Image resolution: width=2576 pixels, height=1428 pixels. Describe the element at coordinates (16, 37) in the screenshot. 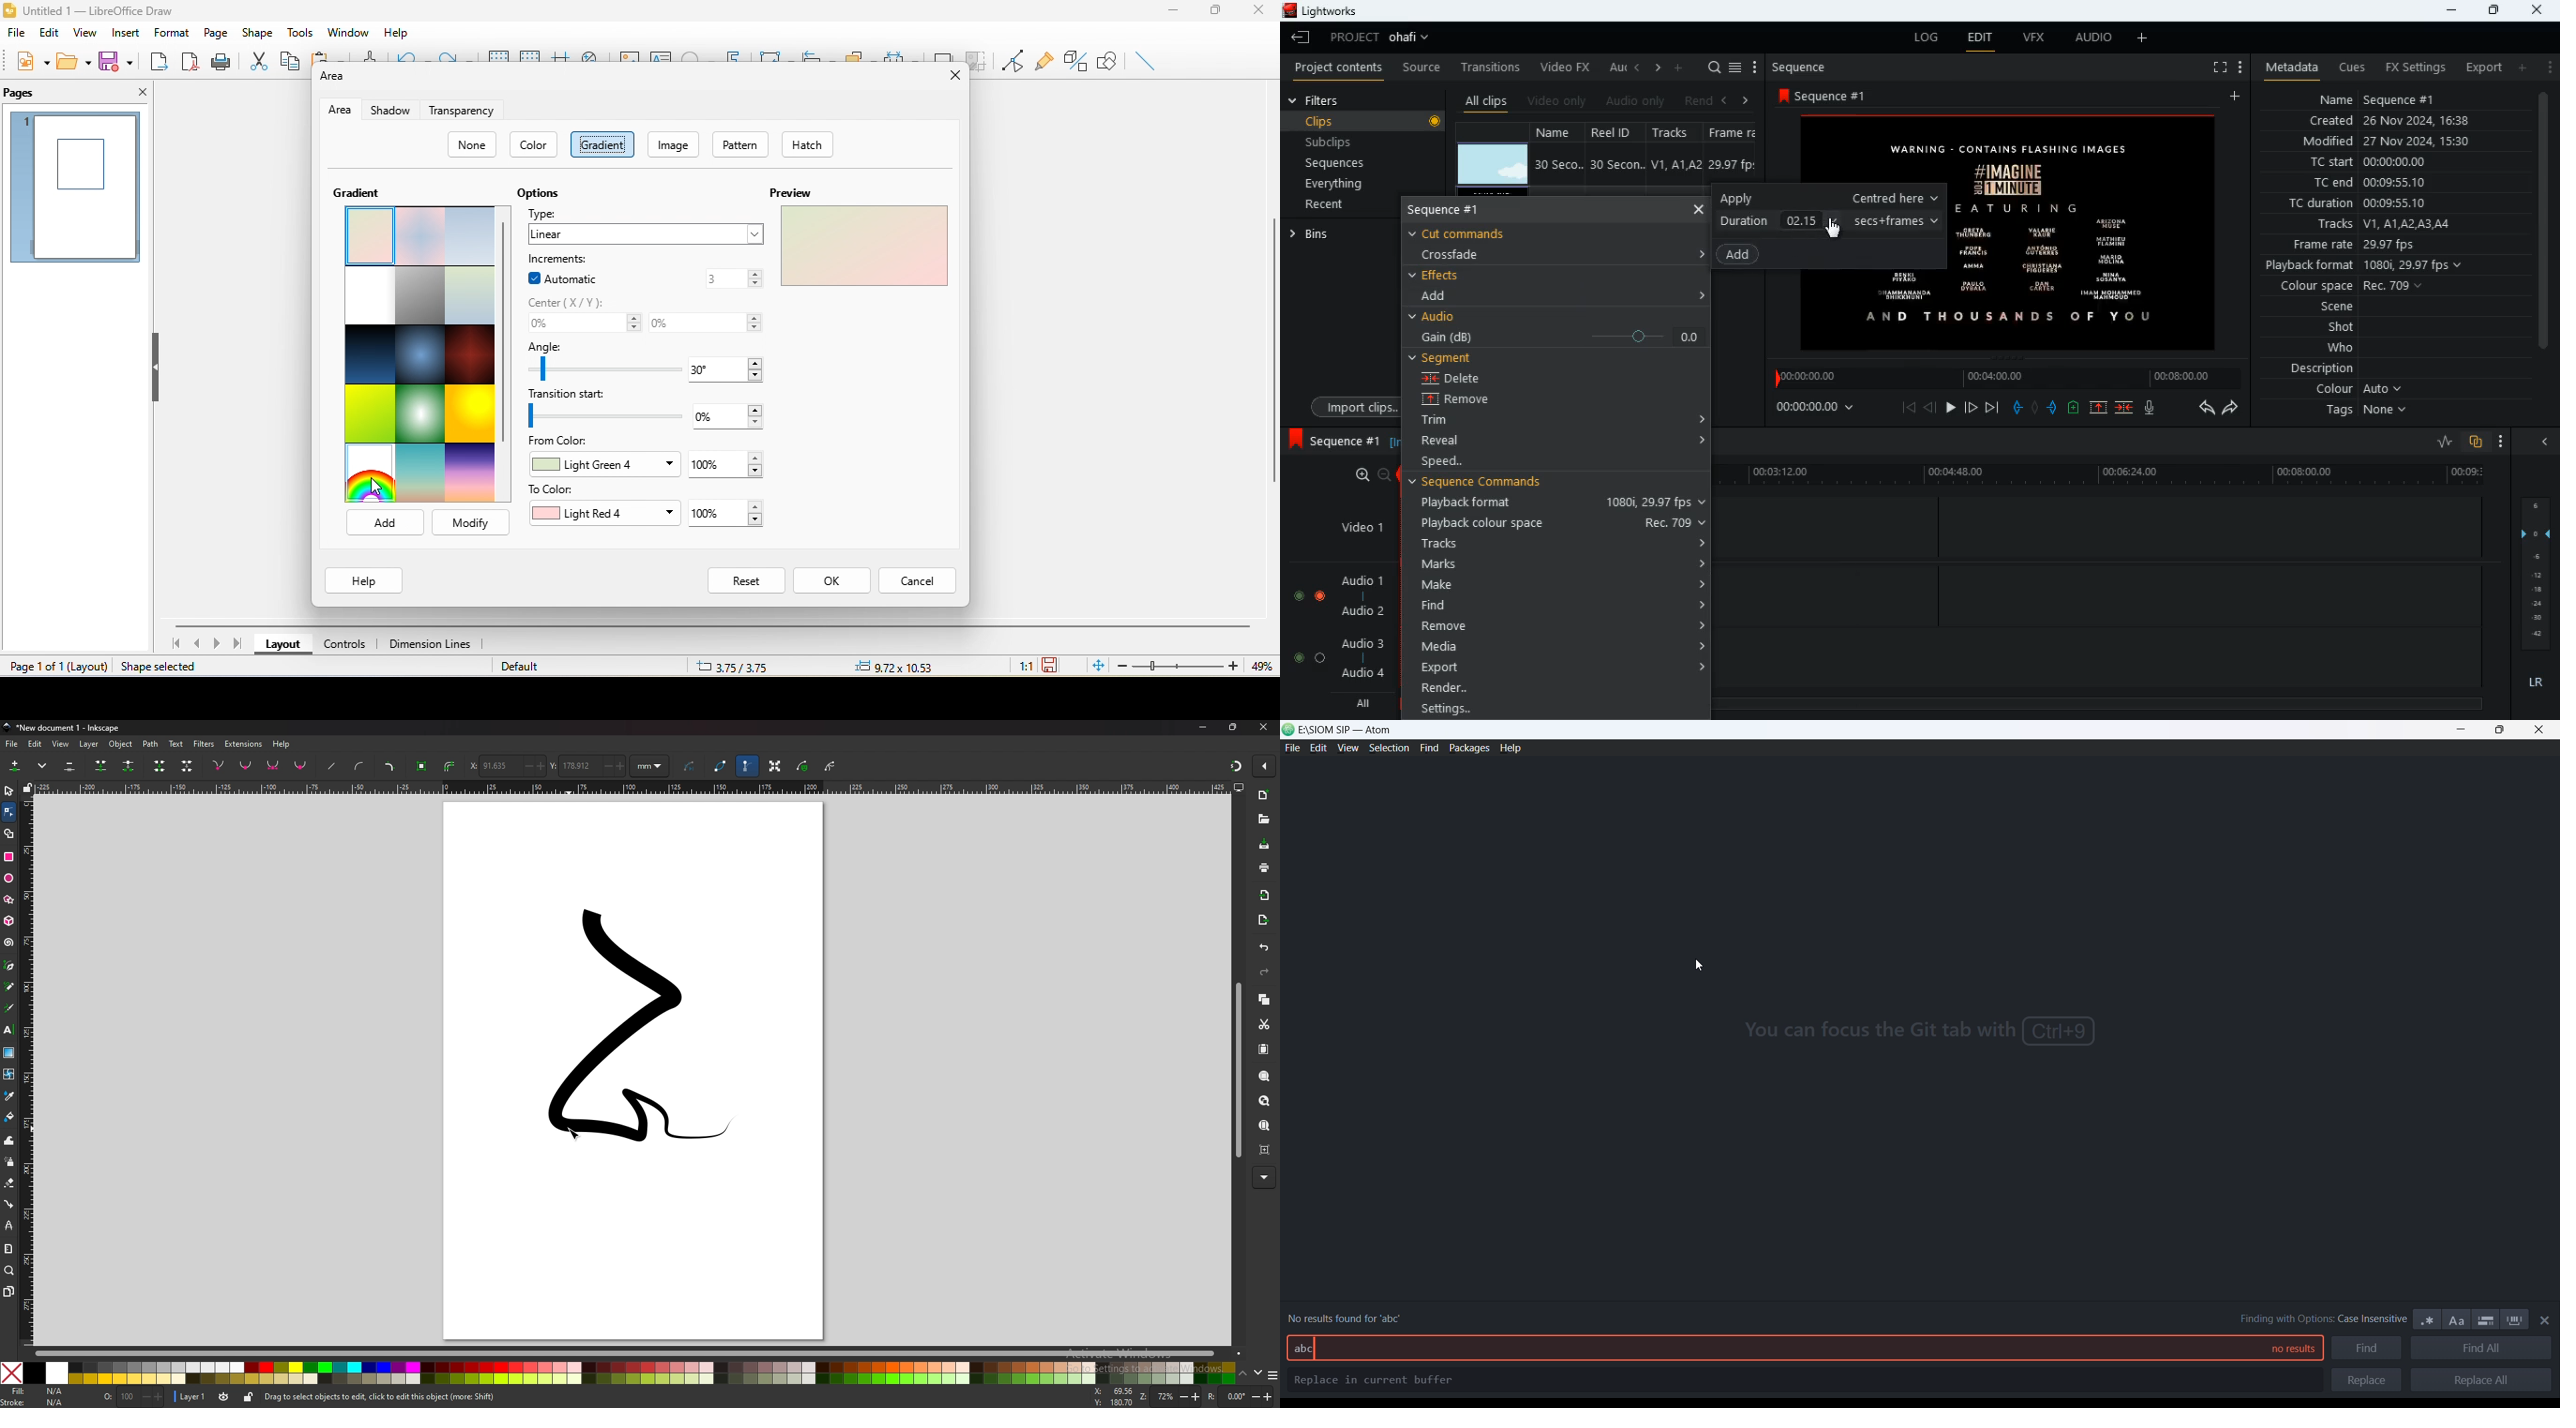

I see `file` at that location.